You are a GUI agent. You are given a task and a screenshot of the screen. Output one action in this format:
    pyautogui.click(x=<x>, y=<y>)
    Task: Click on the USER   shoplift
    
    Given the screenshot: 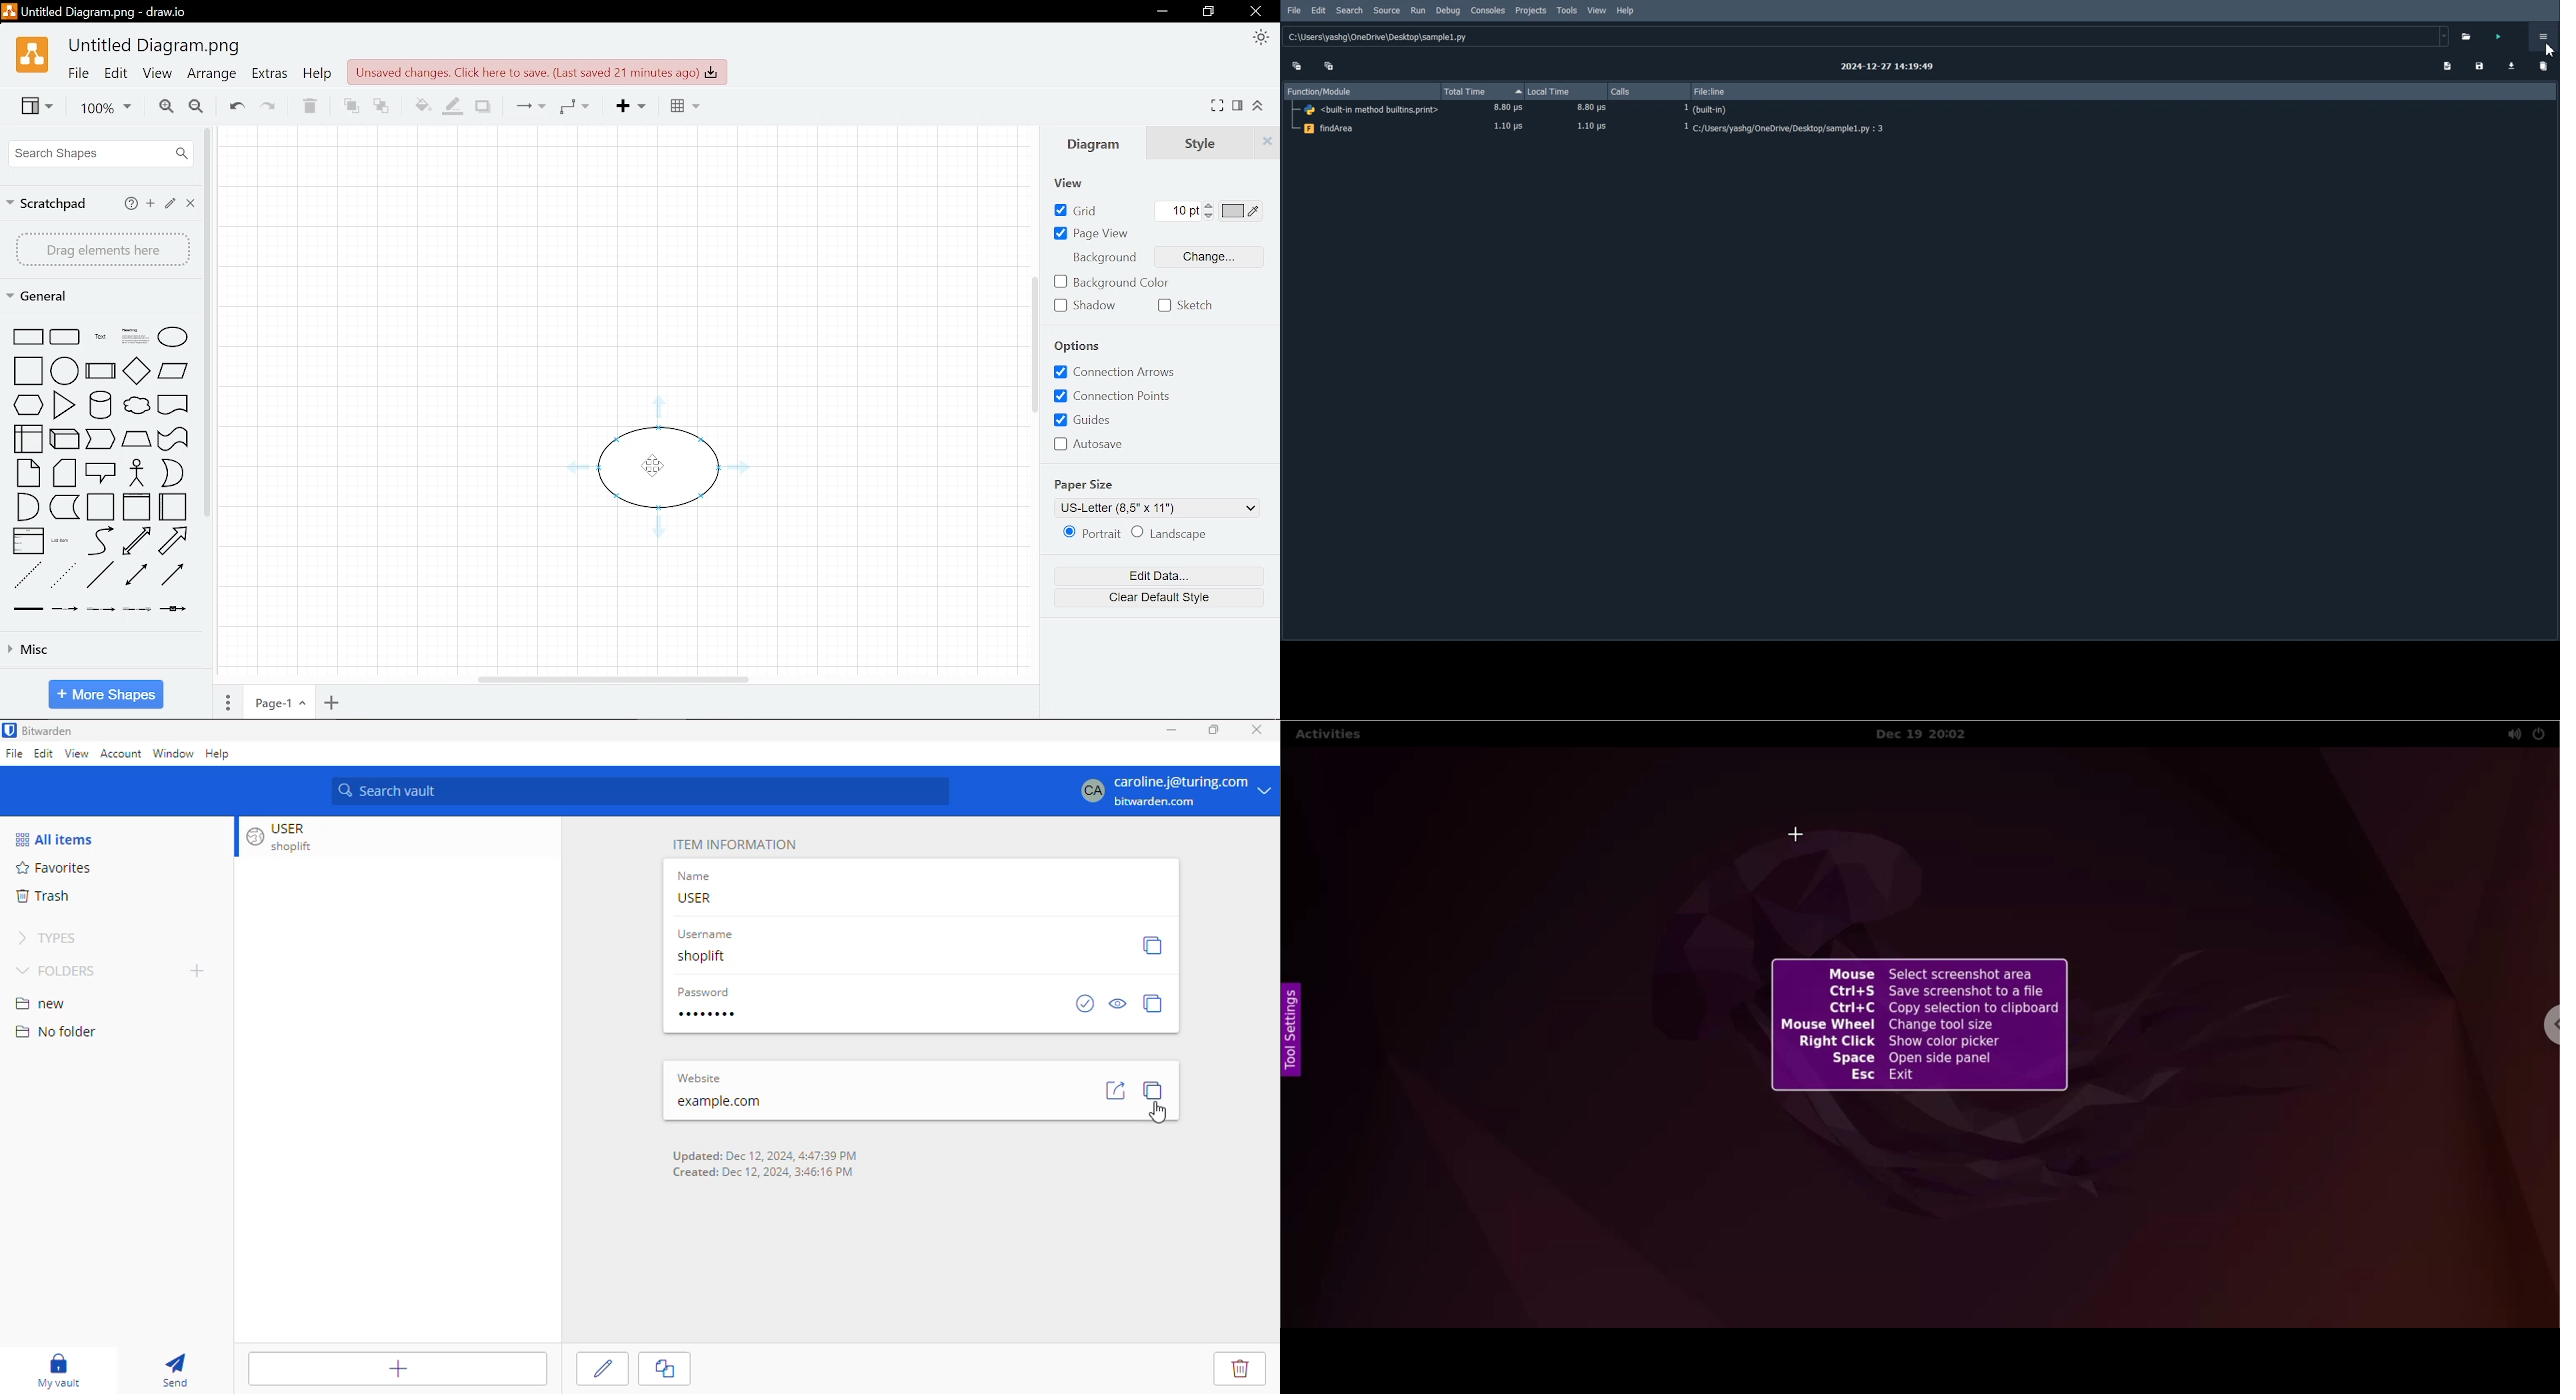 What is the action you would take?
    pyautogui.click(x=298, y=836)
    